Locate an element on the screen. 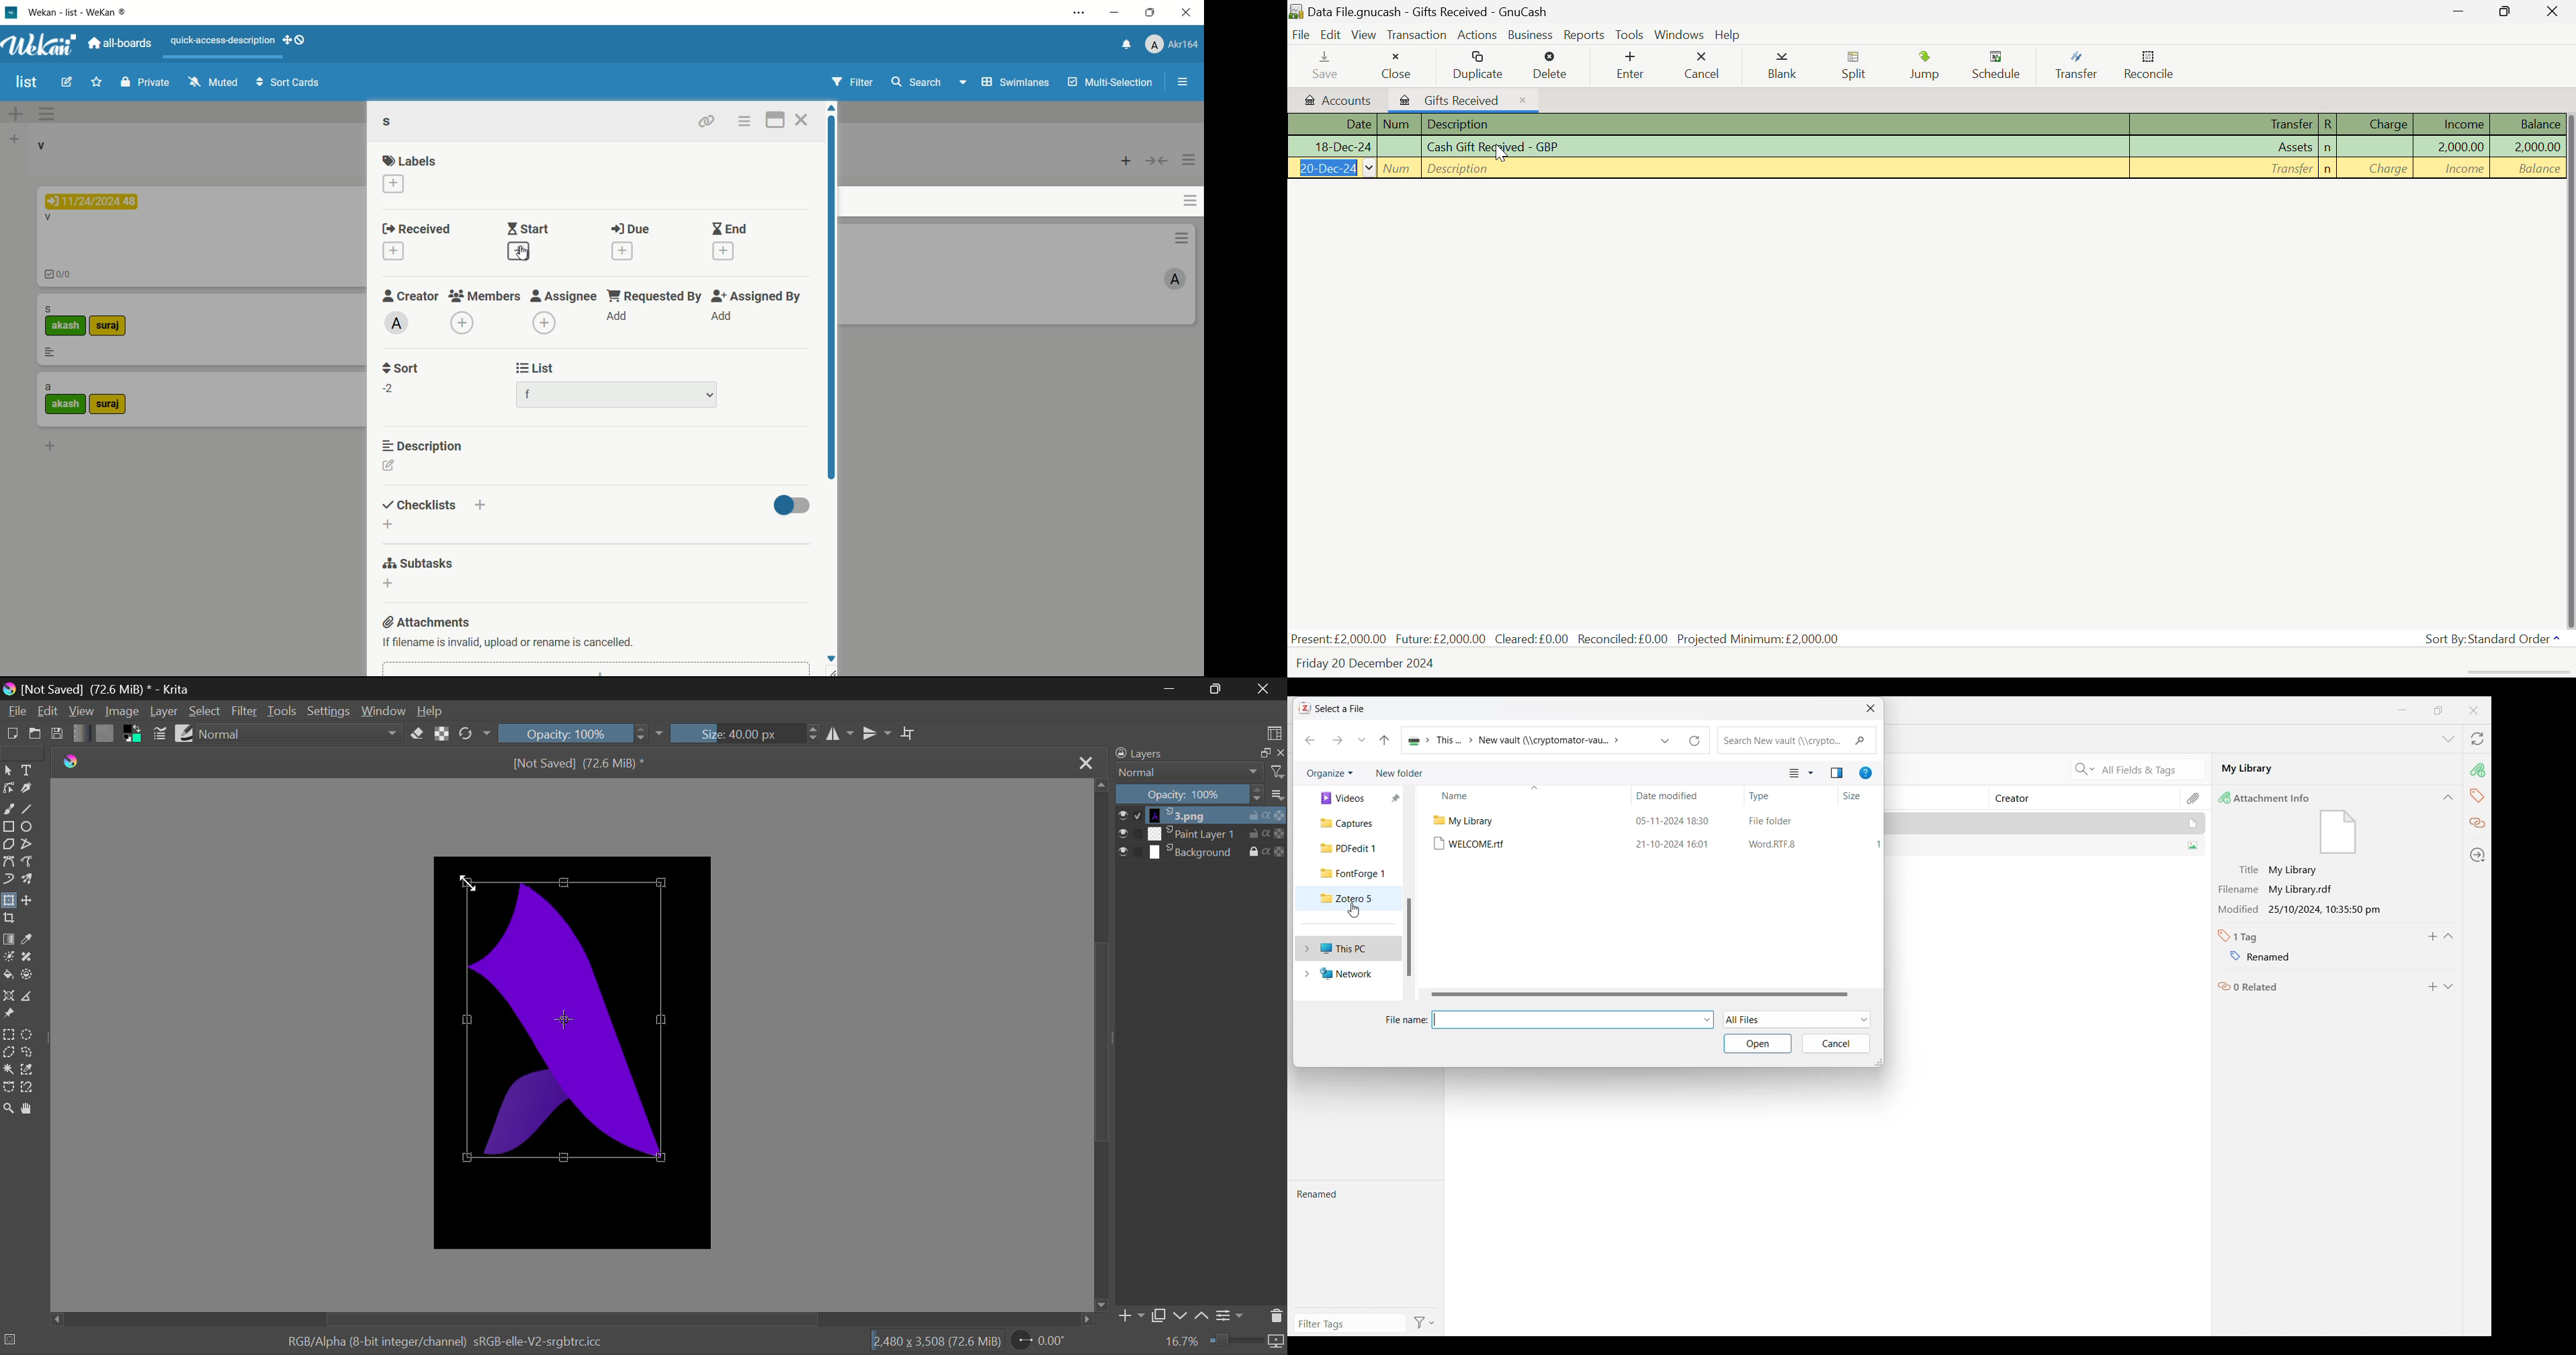 This screenshot has width=2576, height=1372. Accounts Tab is located at coordinates (1335, 98).